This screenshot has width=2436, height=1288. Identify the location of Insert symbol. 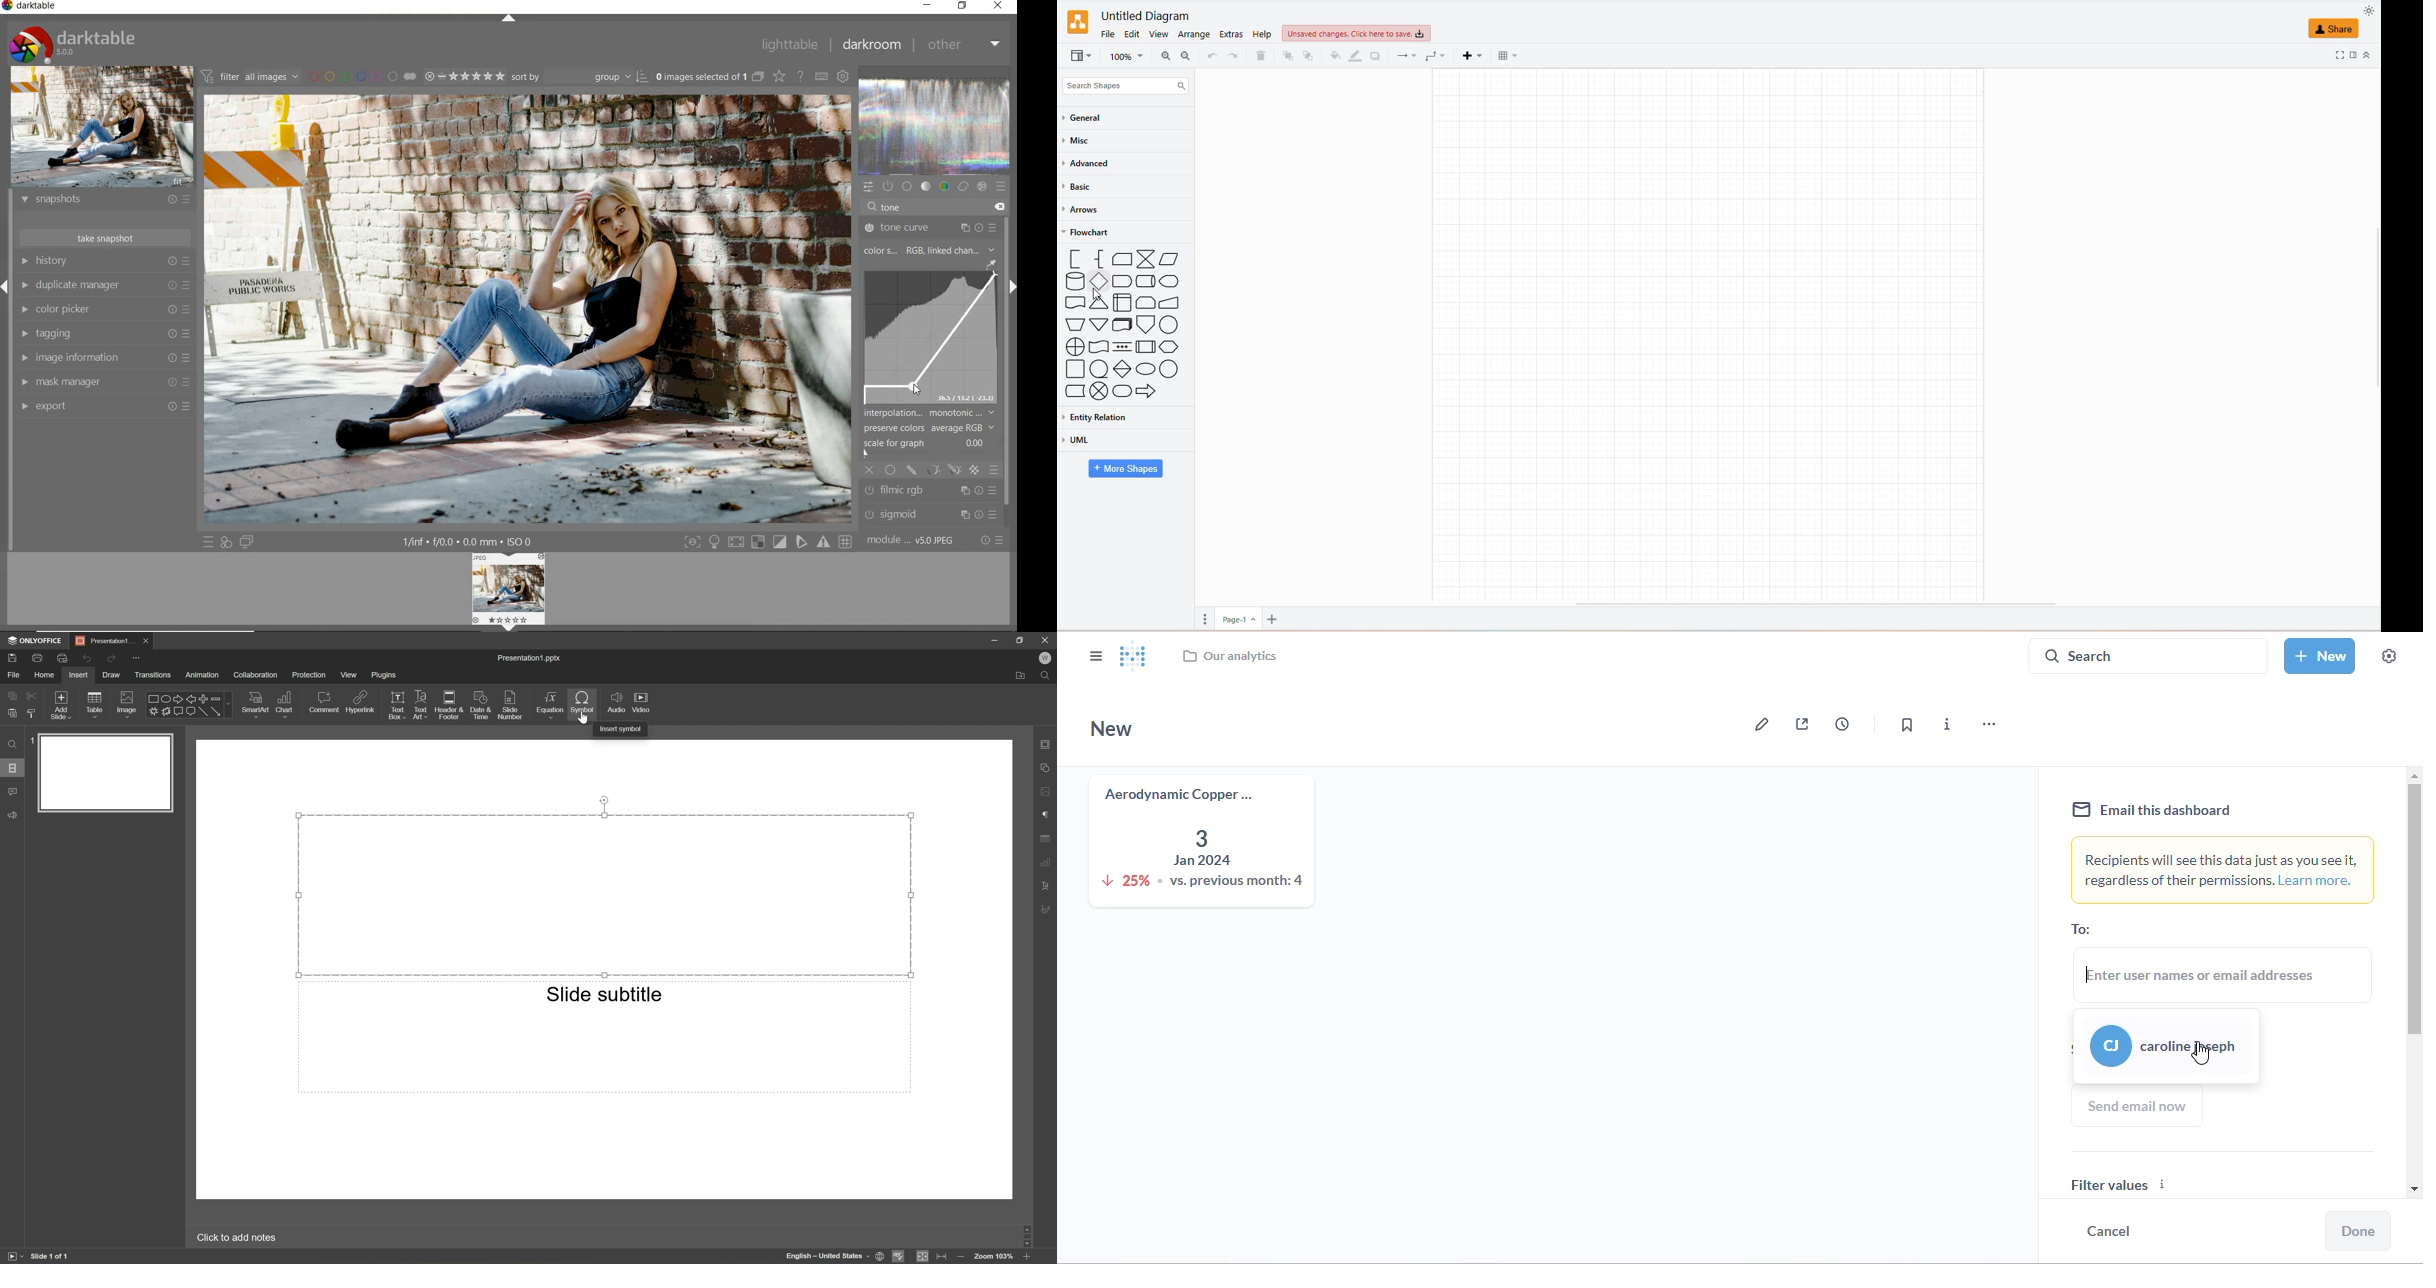
(621, 728).